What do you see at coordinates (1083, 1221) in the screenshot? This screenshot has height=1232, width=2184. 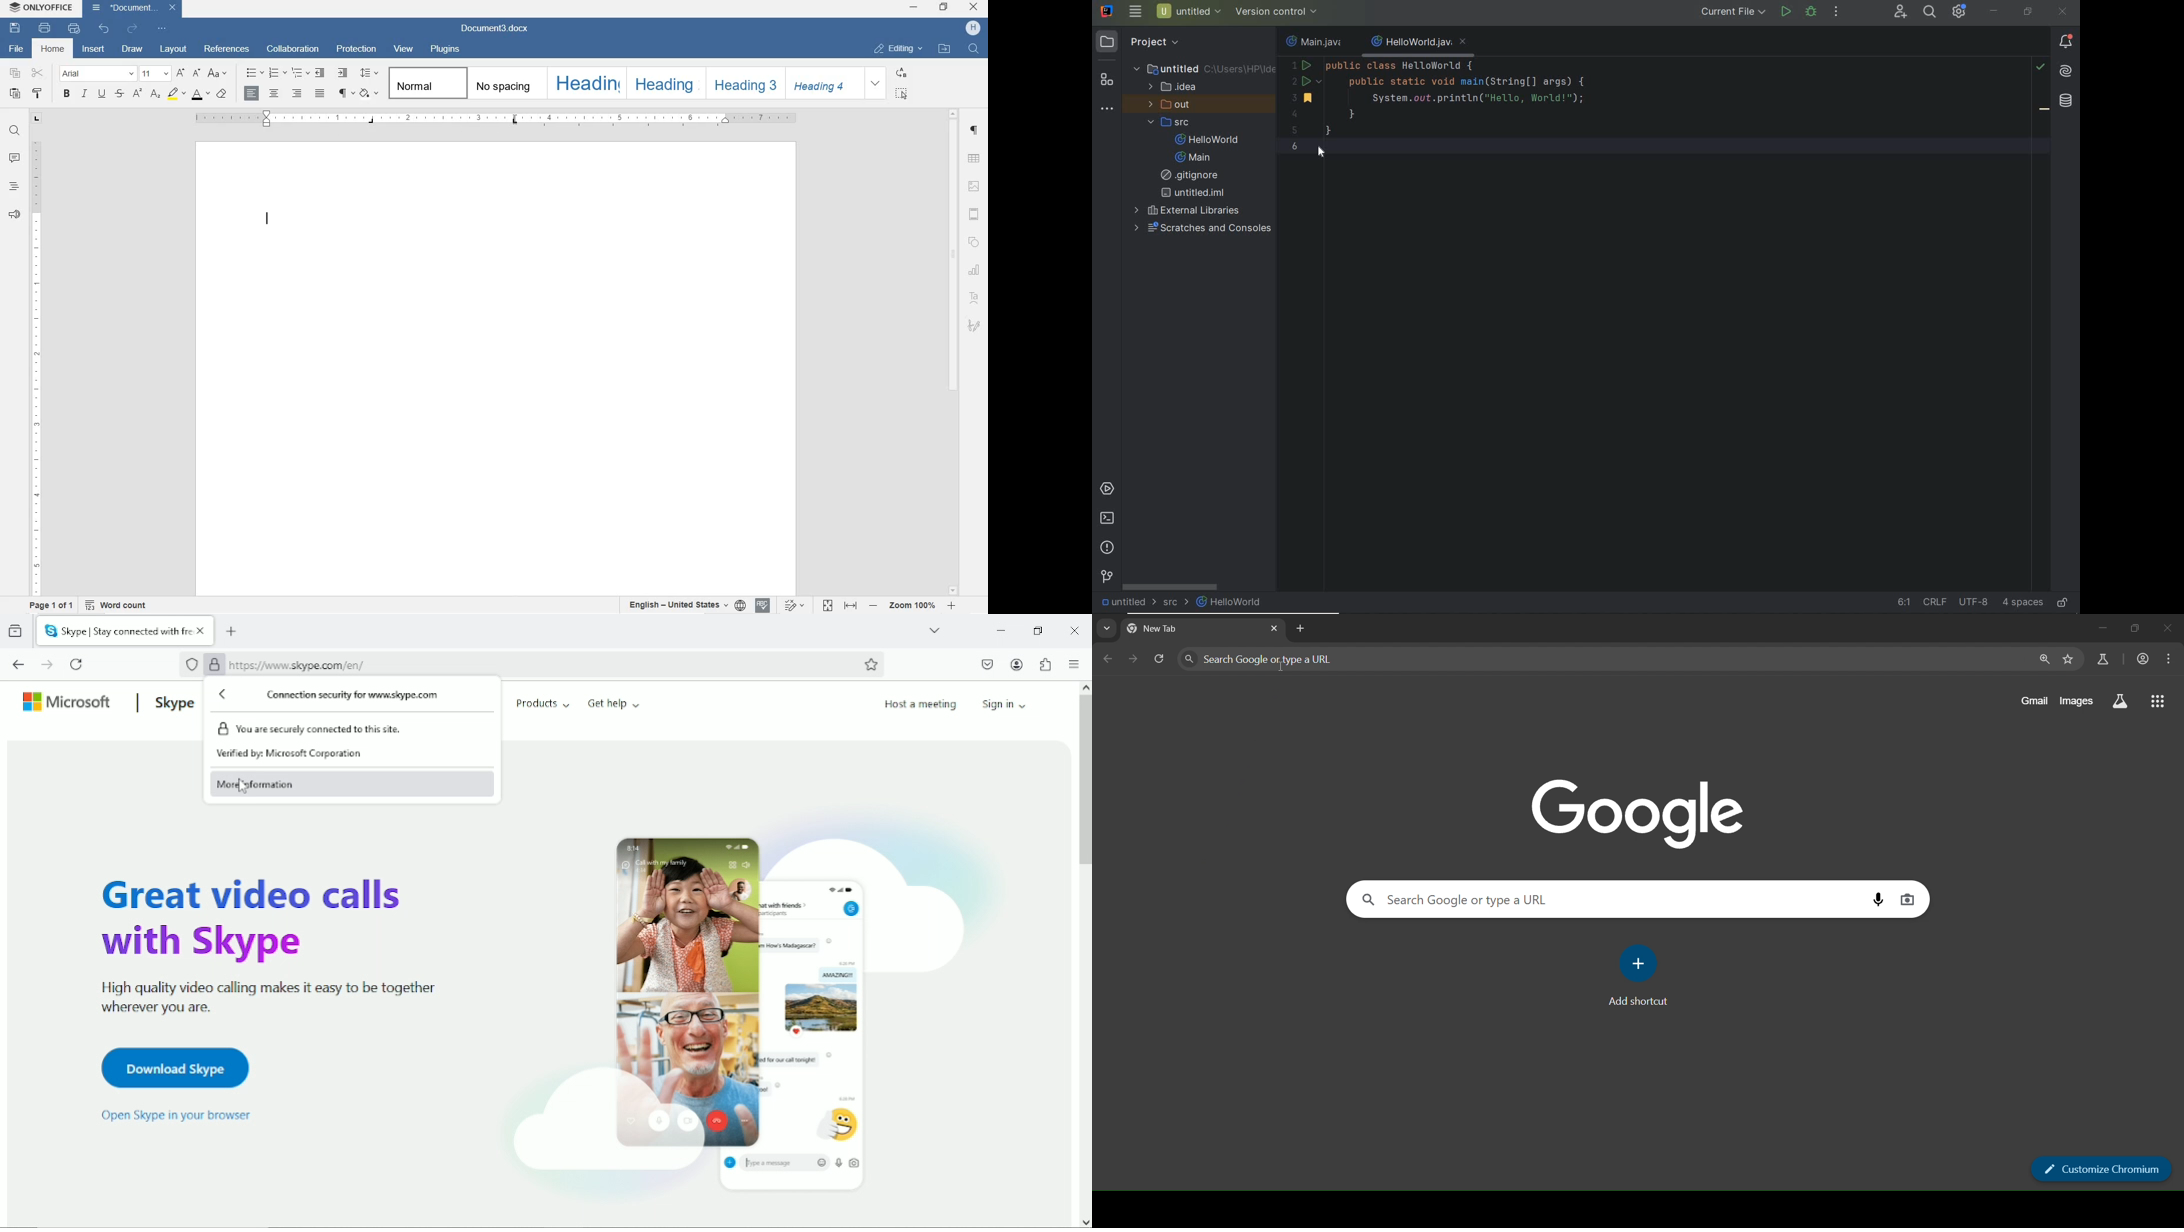 I see `scroll down` at bounding box center [1083, 1221].